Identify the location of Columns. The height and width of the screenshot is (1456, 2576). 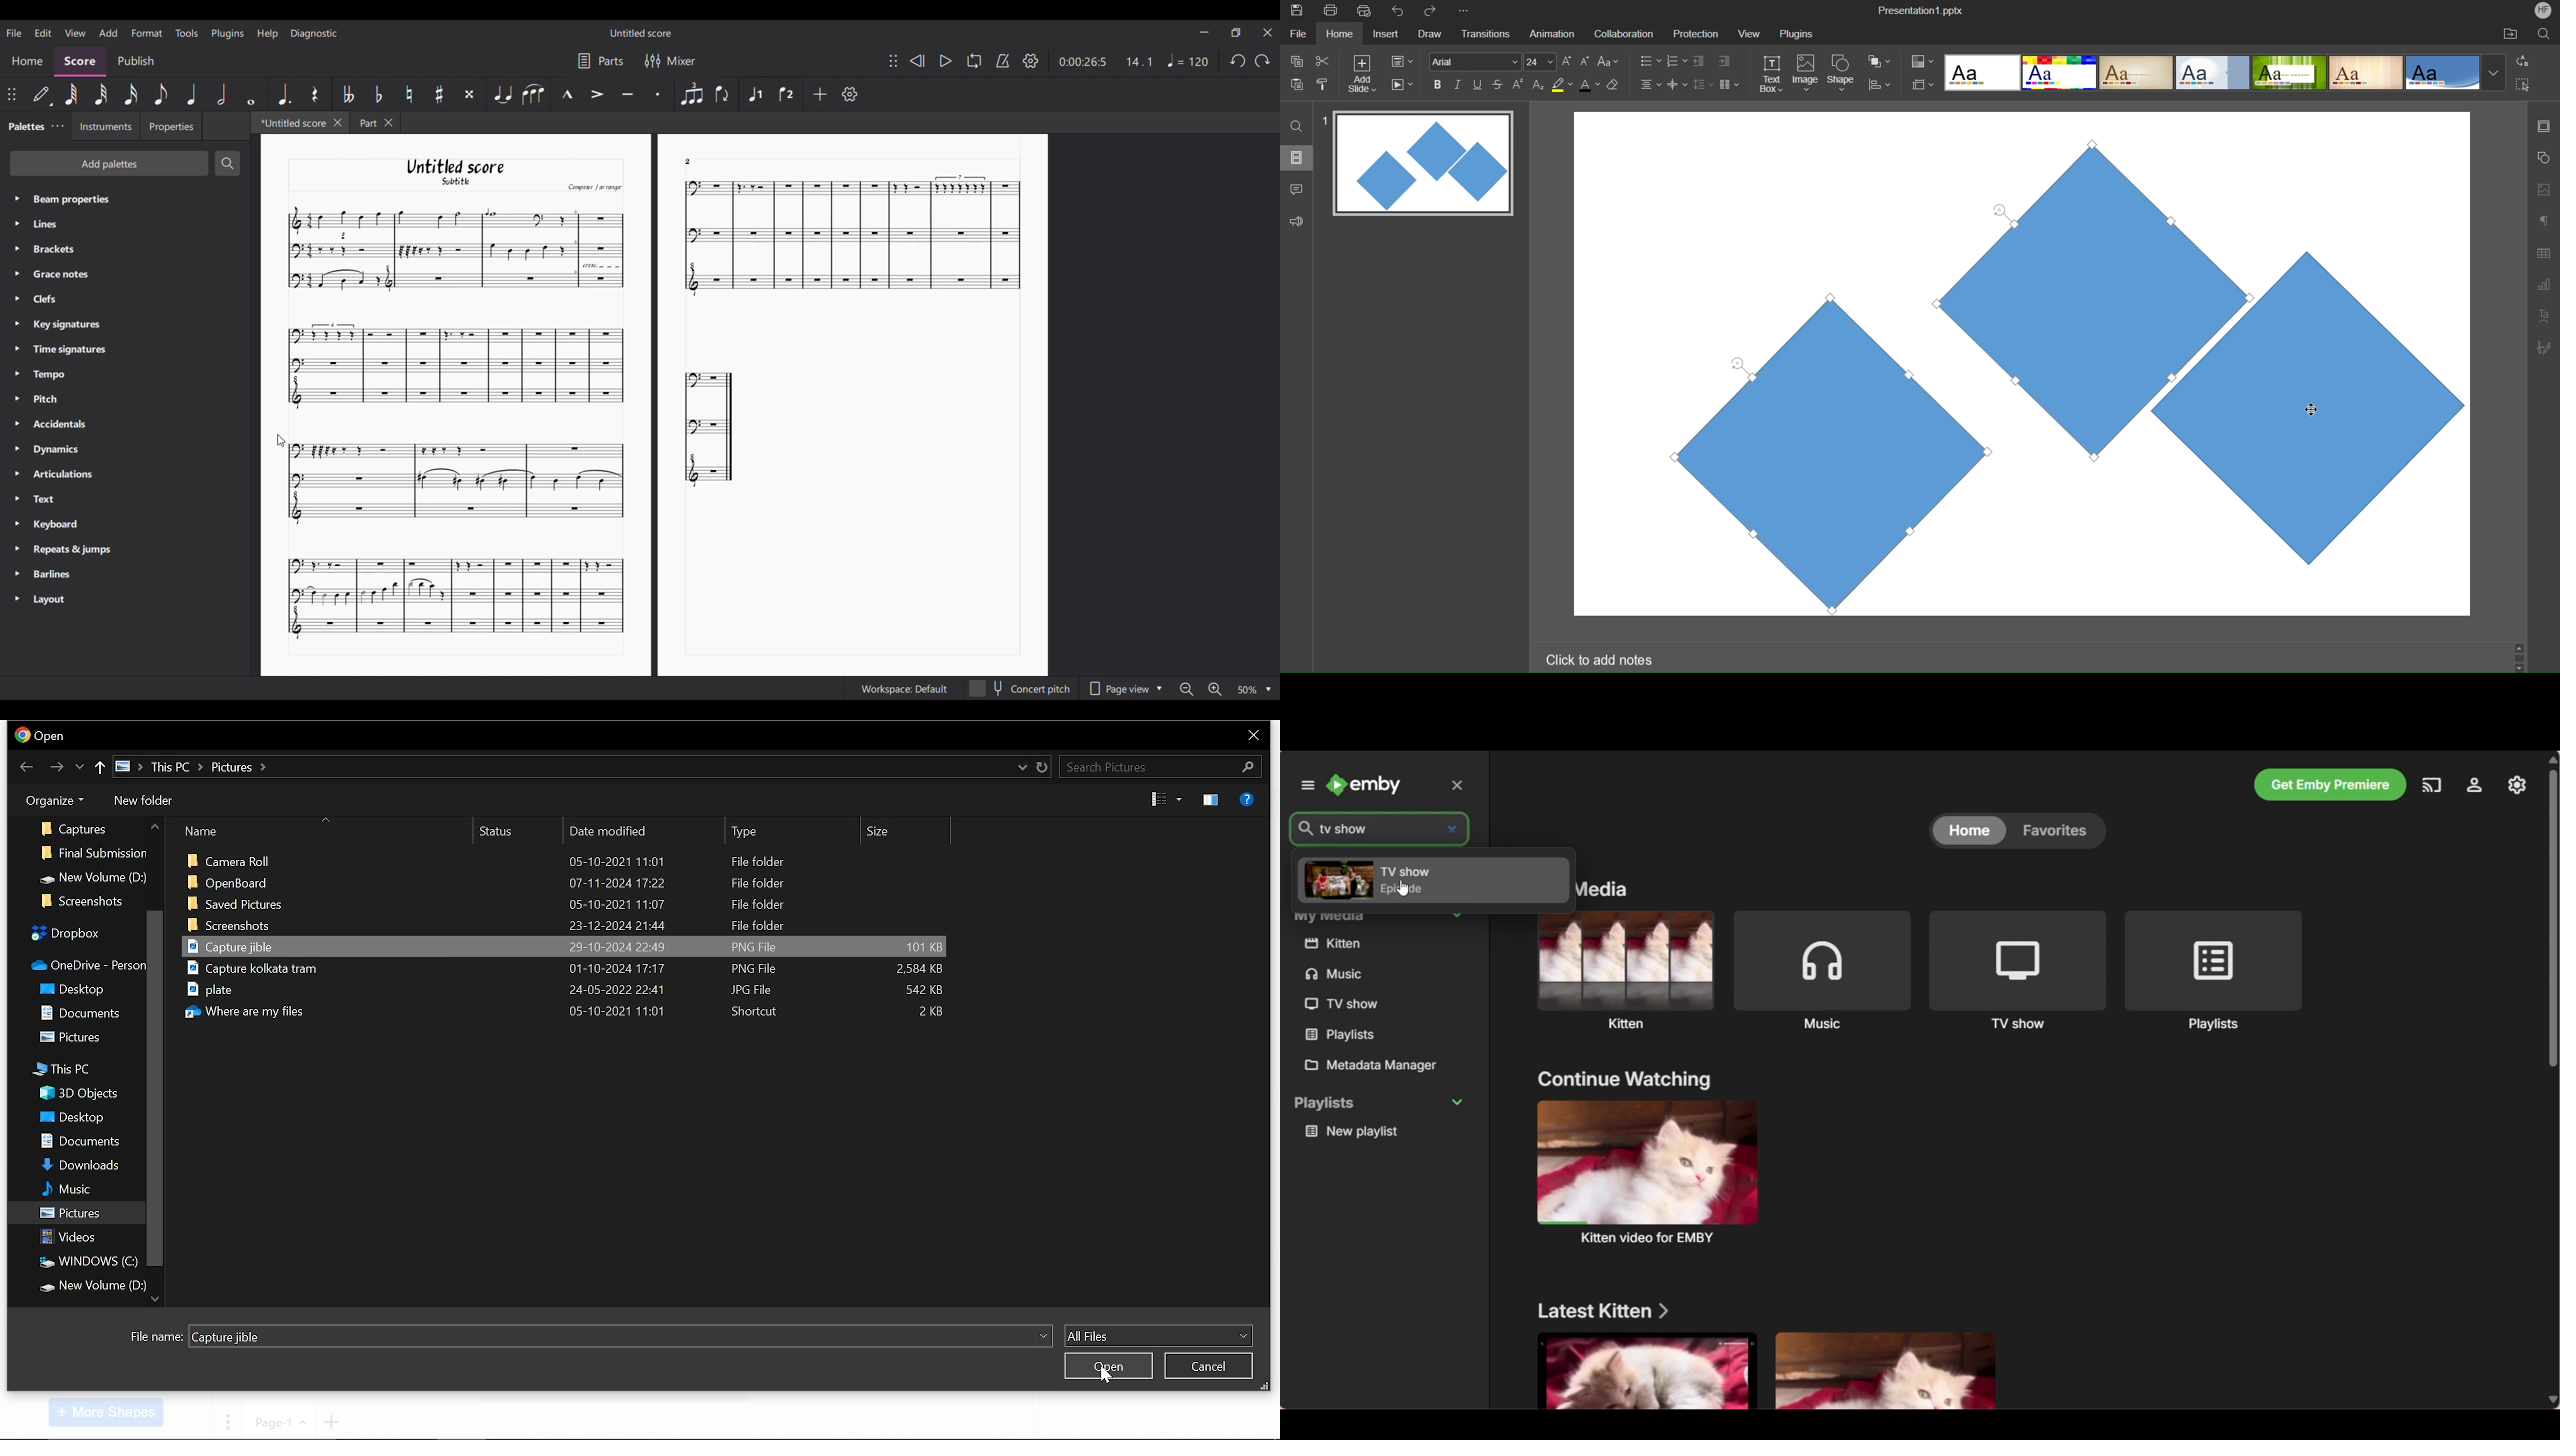
(1730, 84).